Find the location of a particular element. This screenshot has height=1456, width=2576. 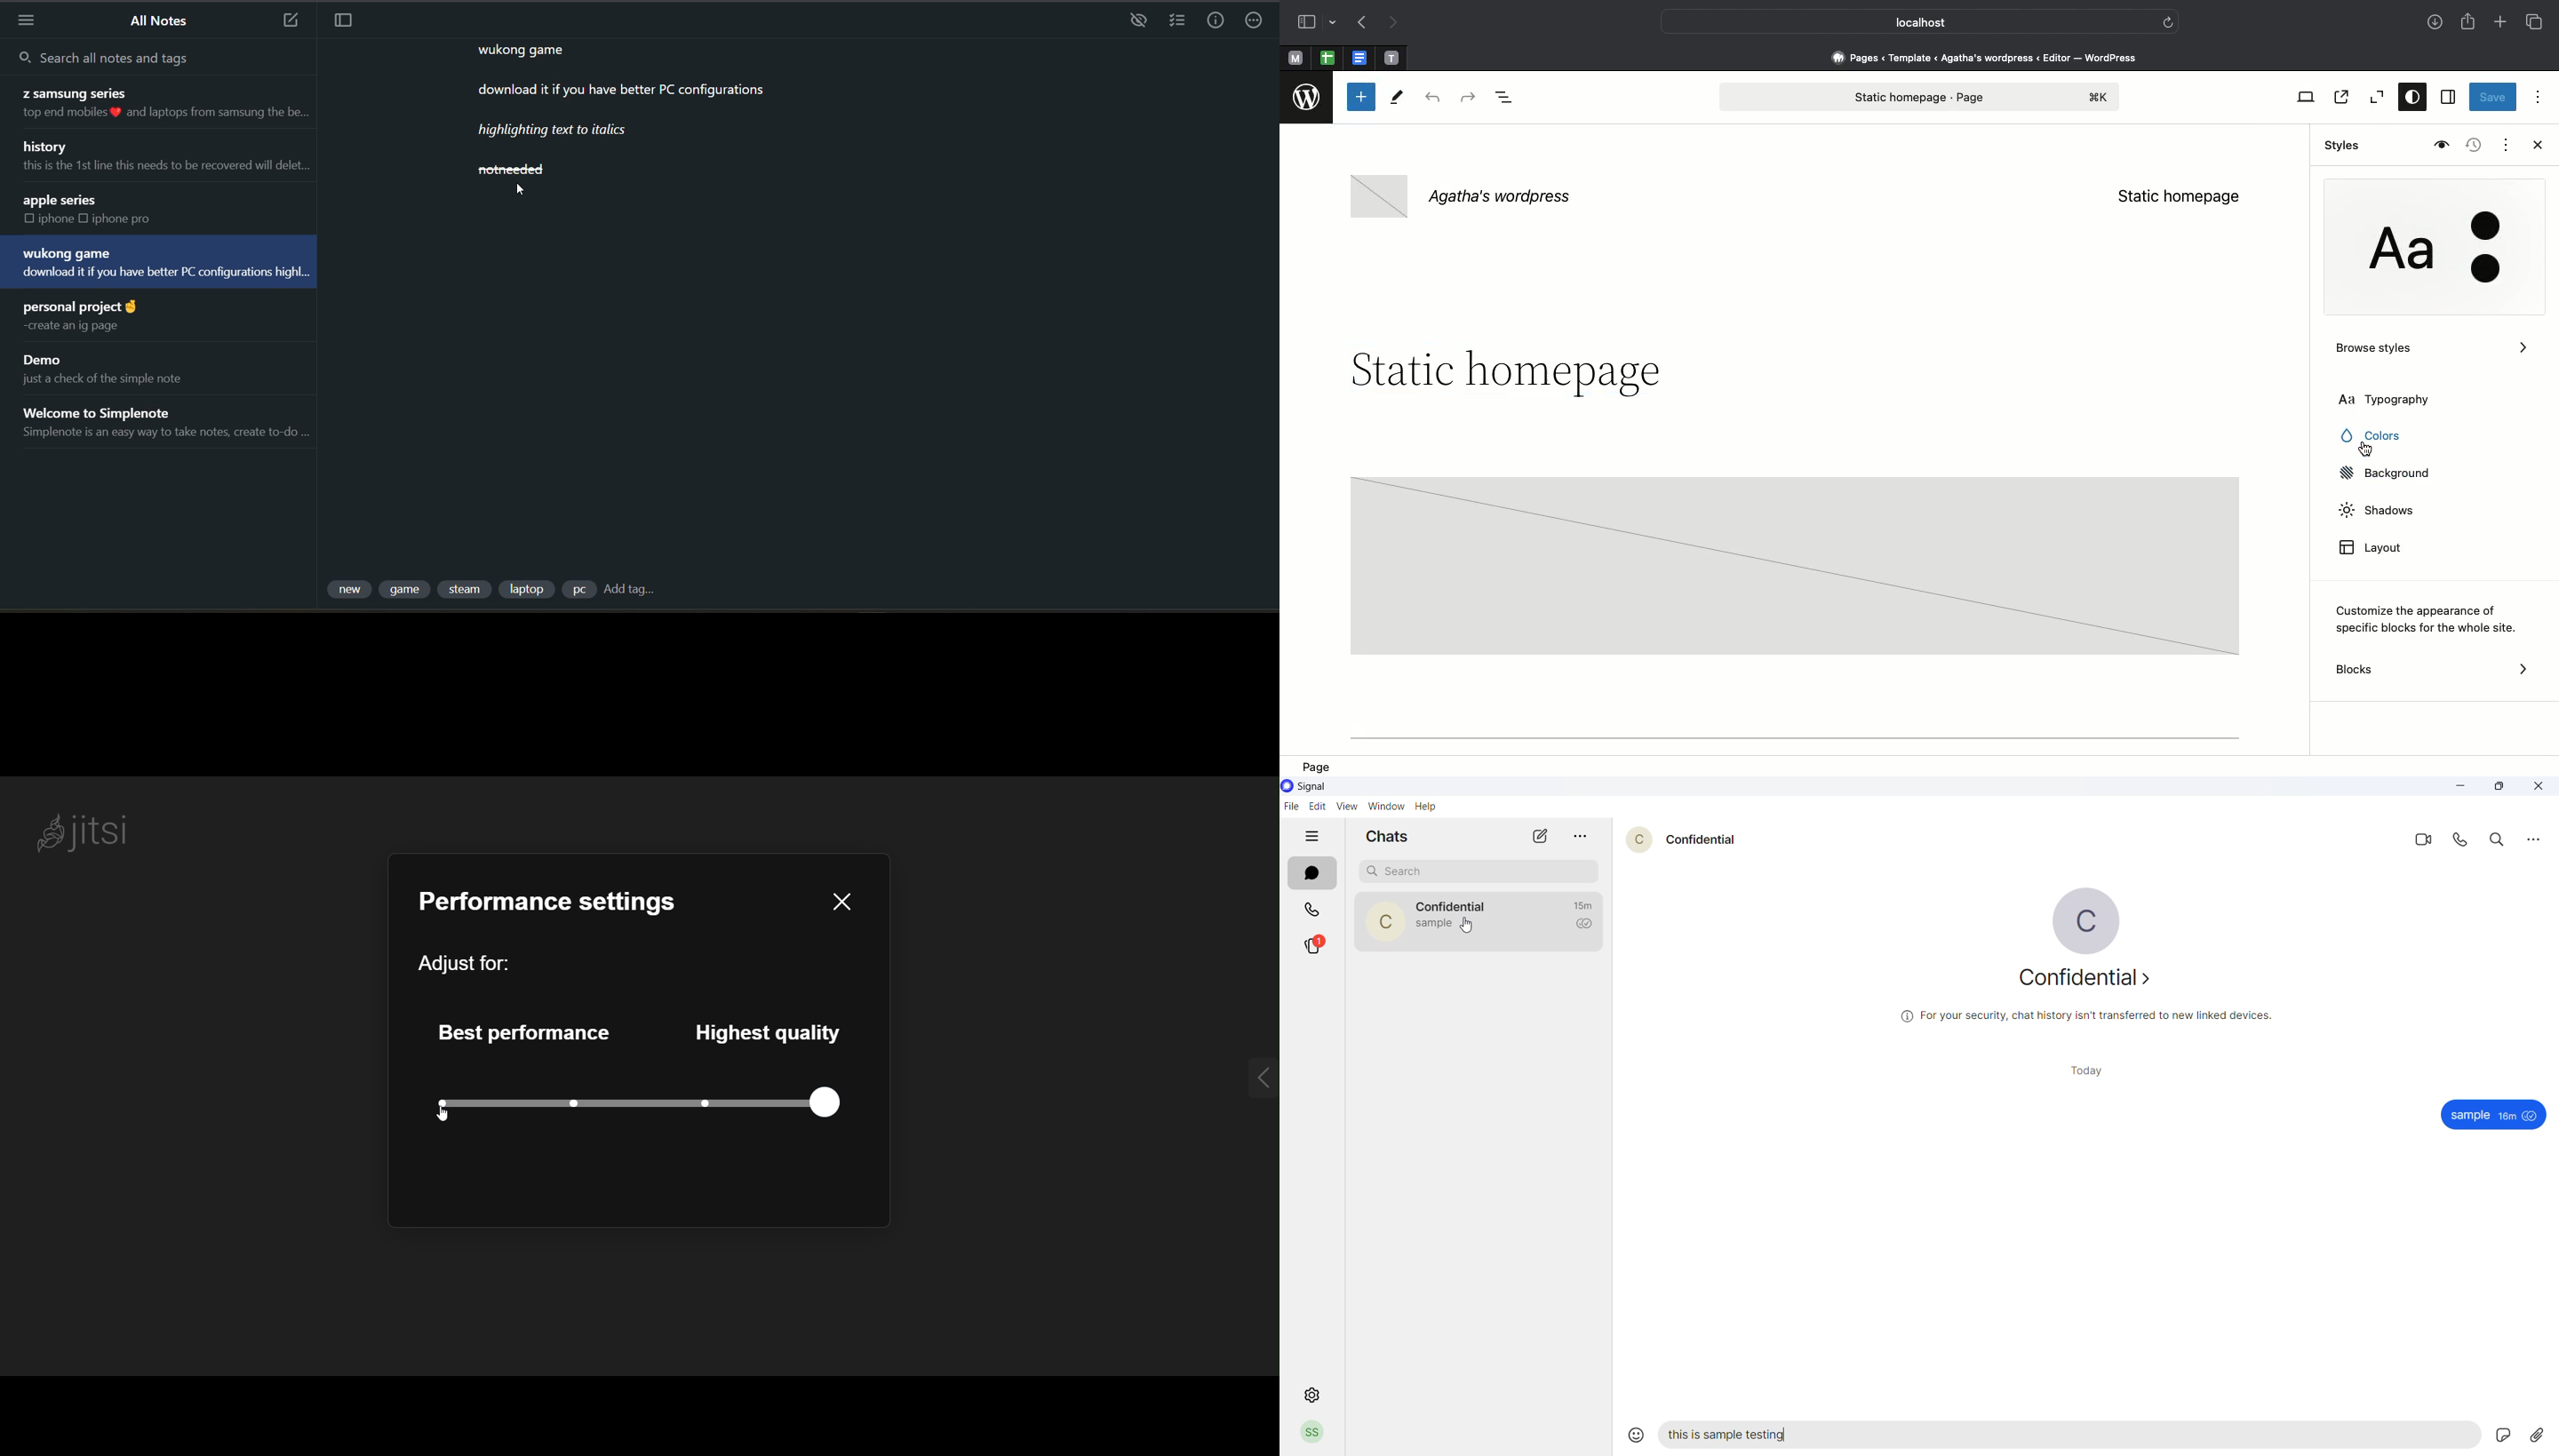

cursor is located at coordinates (428, 1126).